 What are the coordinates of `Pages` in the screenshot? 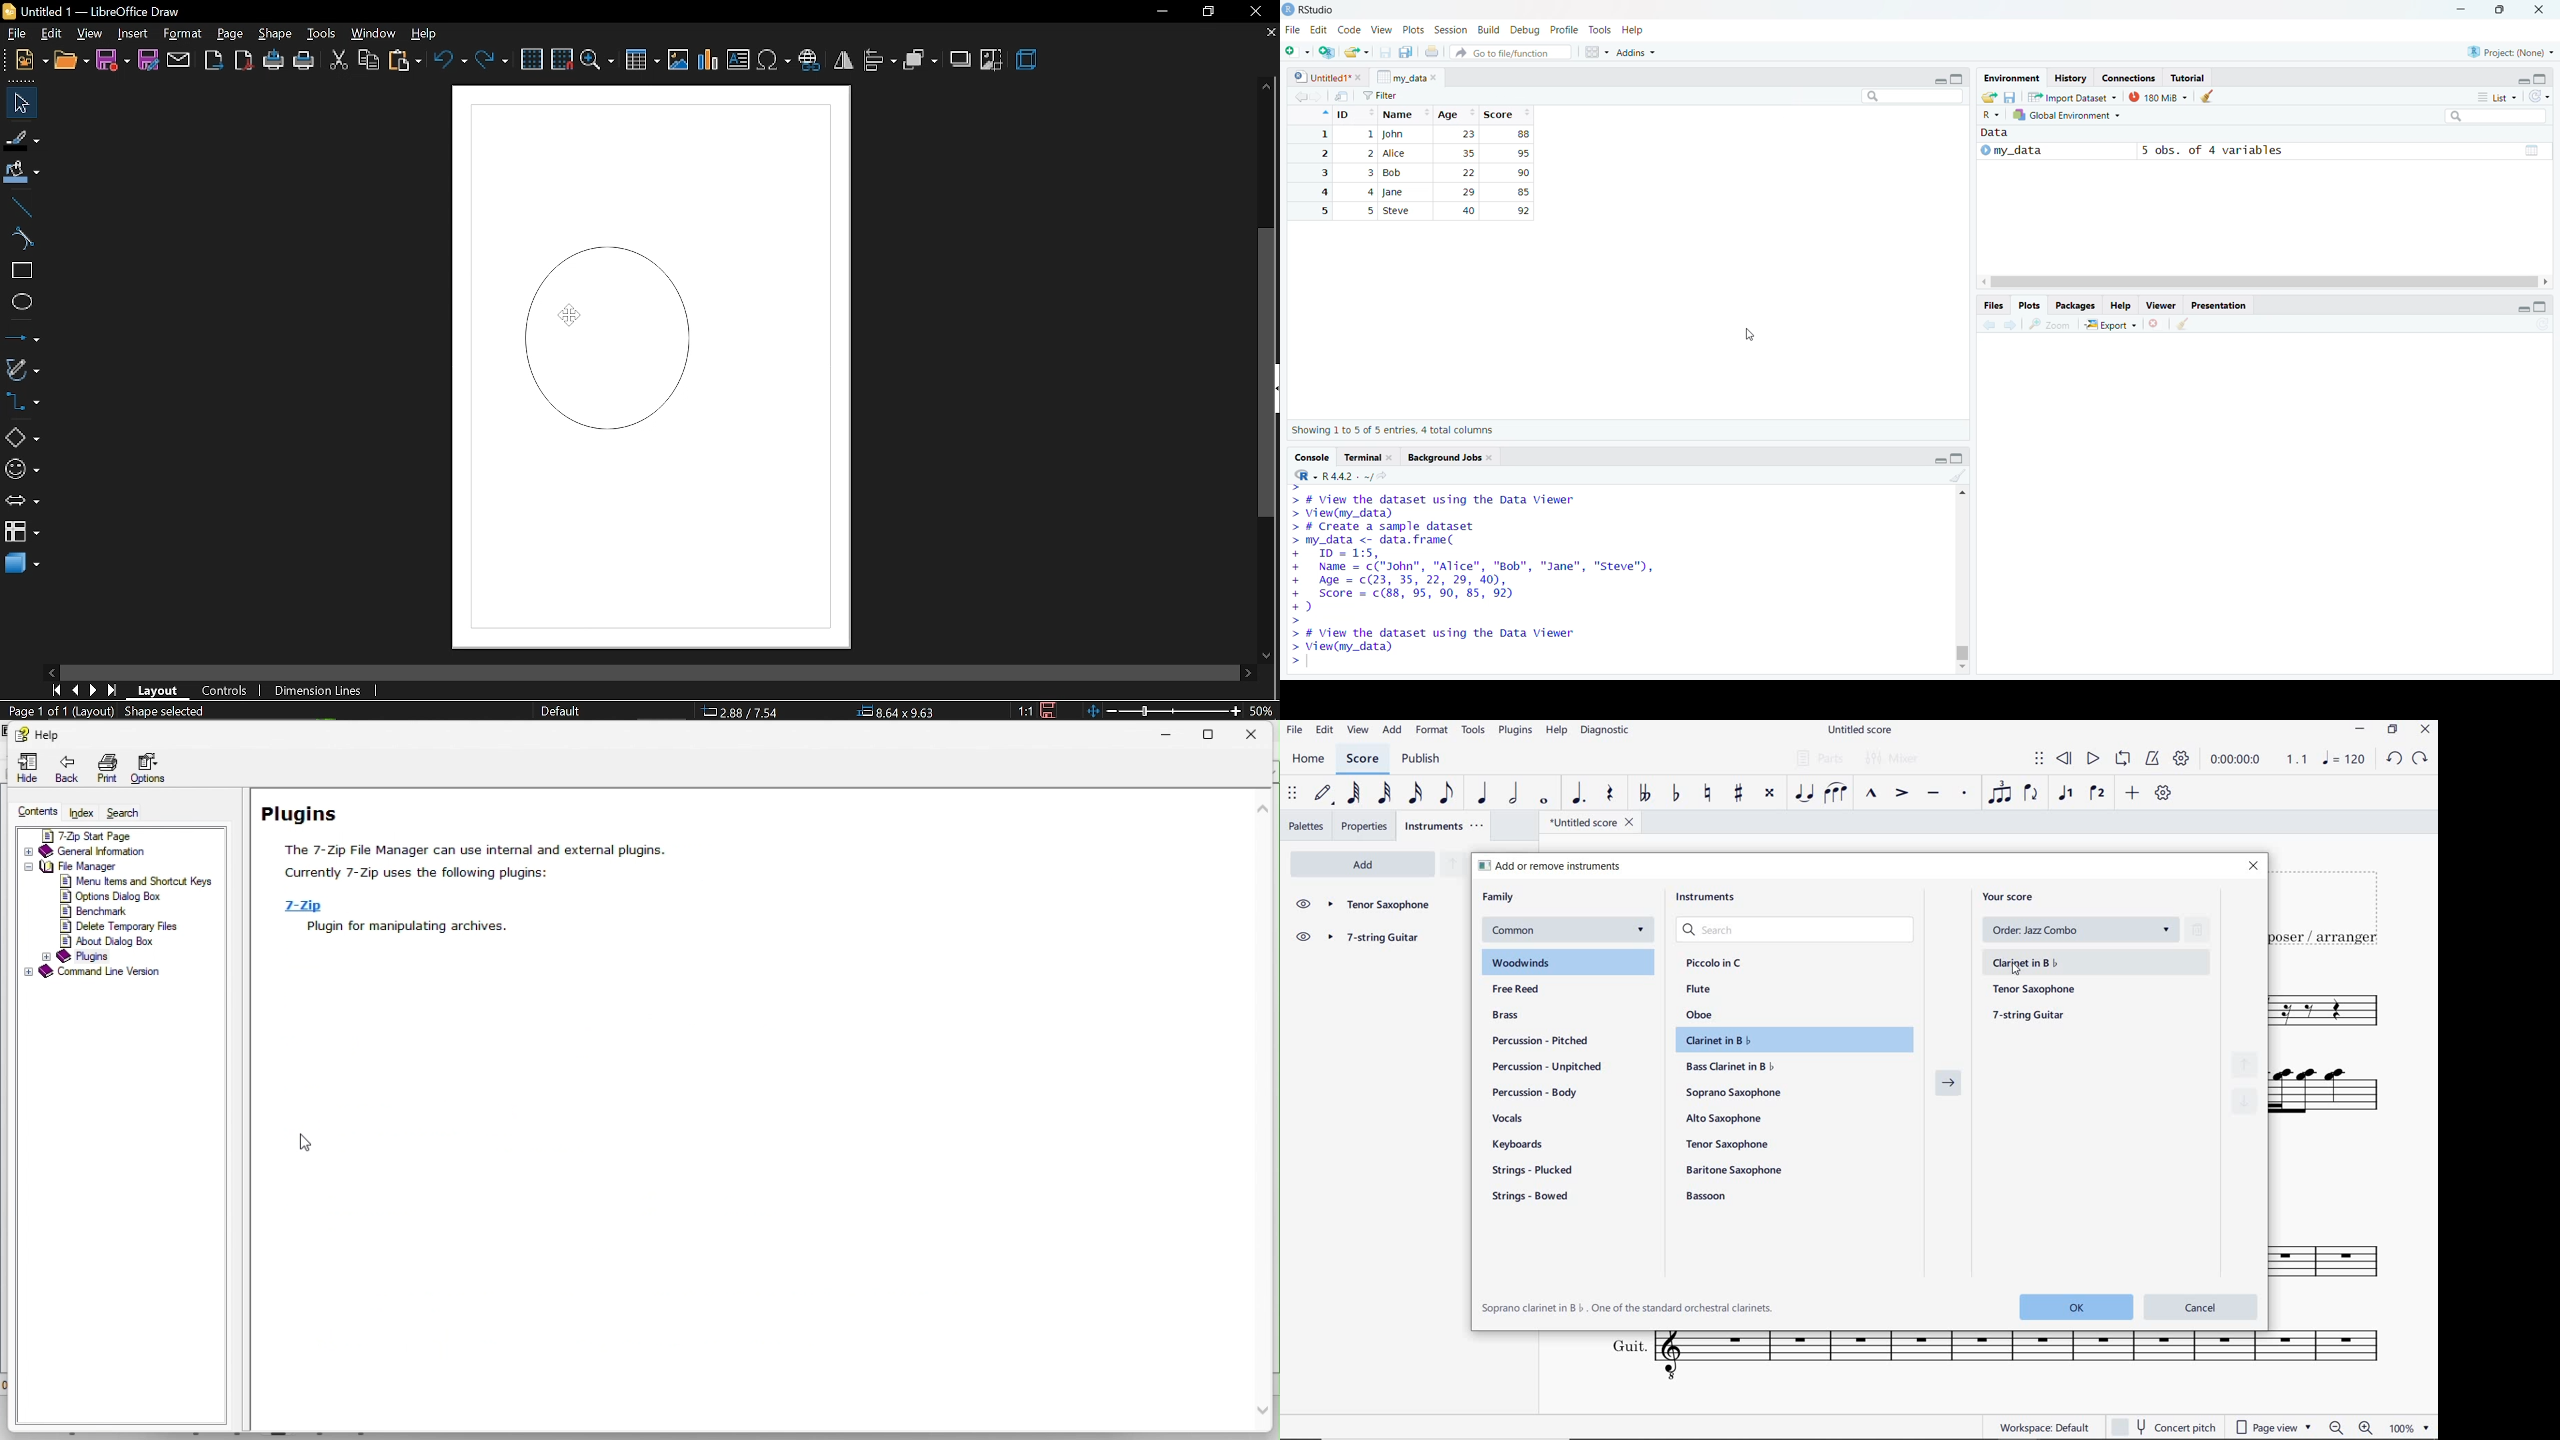 It's located at (1531, 96).